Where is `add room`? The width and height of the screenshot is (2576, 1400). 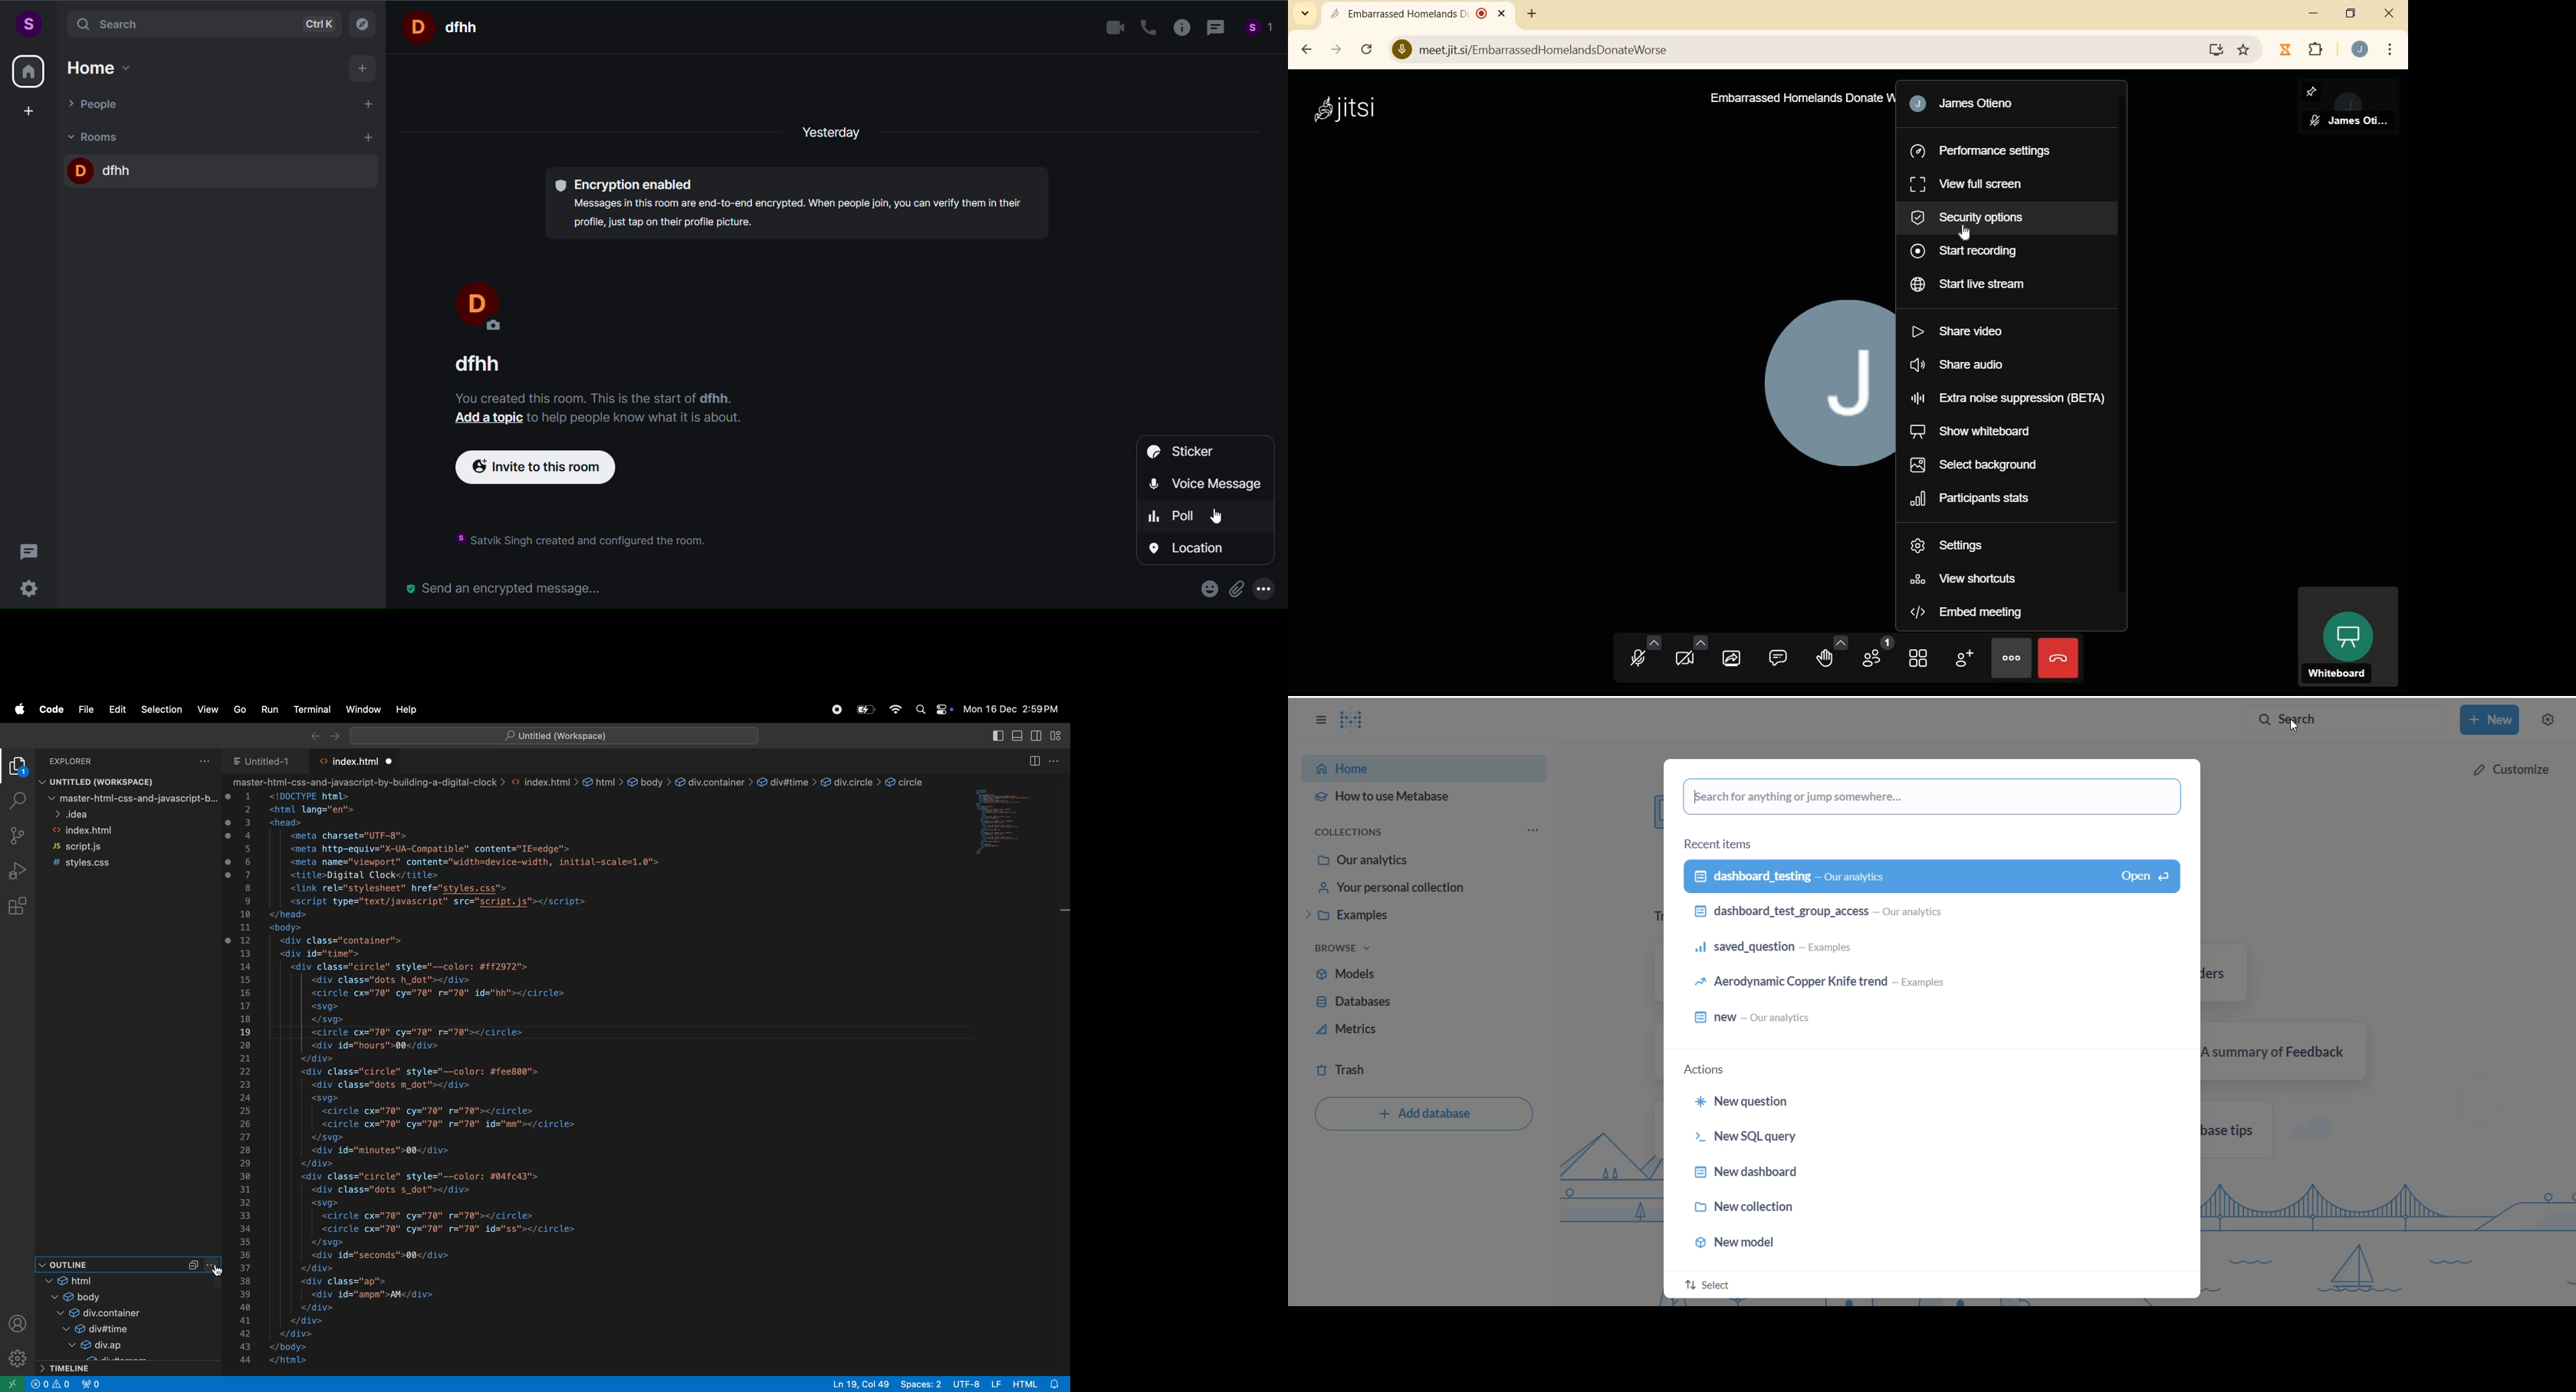 add room is located at coordinates (370, 137).